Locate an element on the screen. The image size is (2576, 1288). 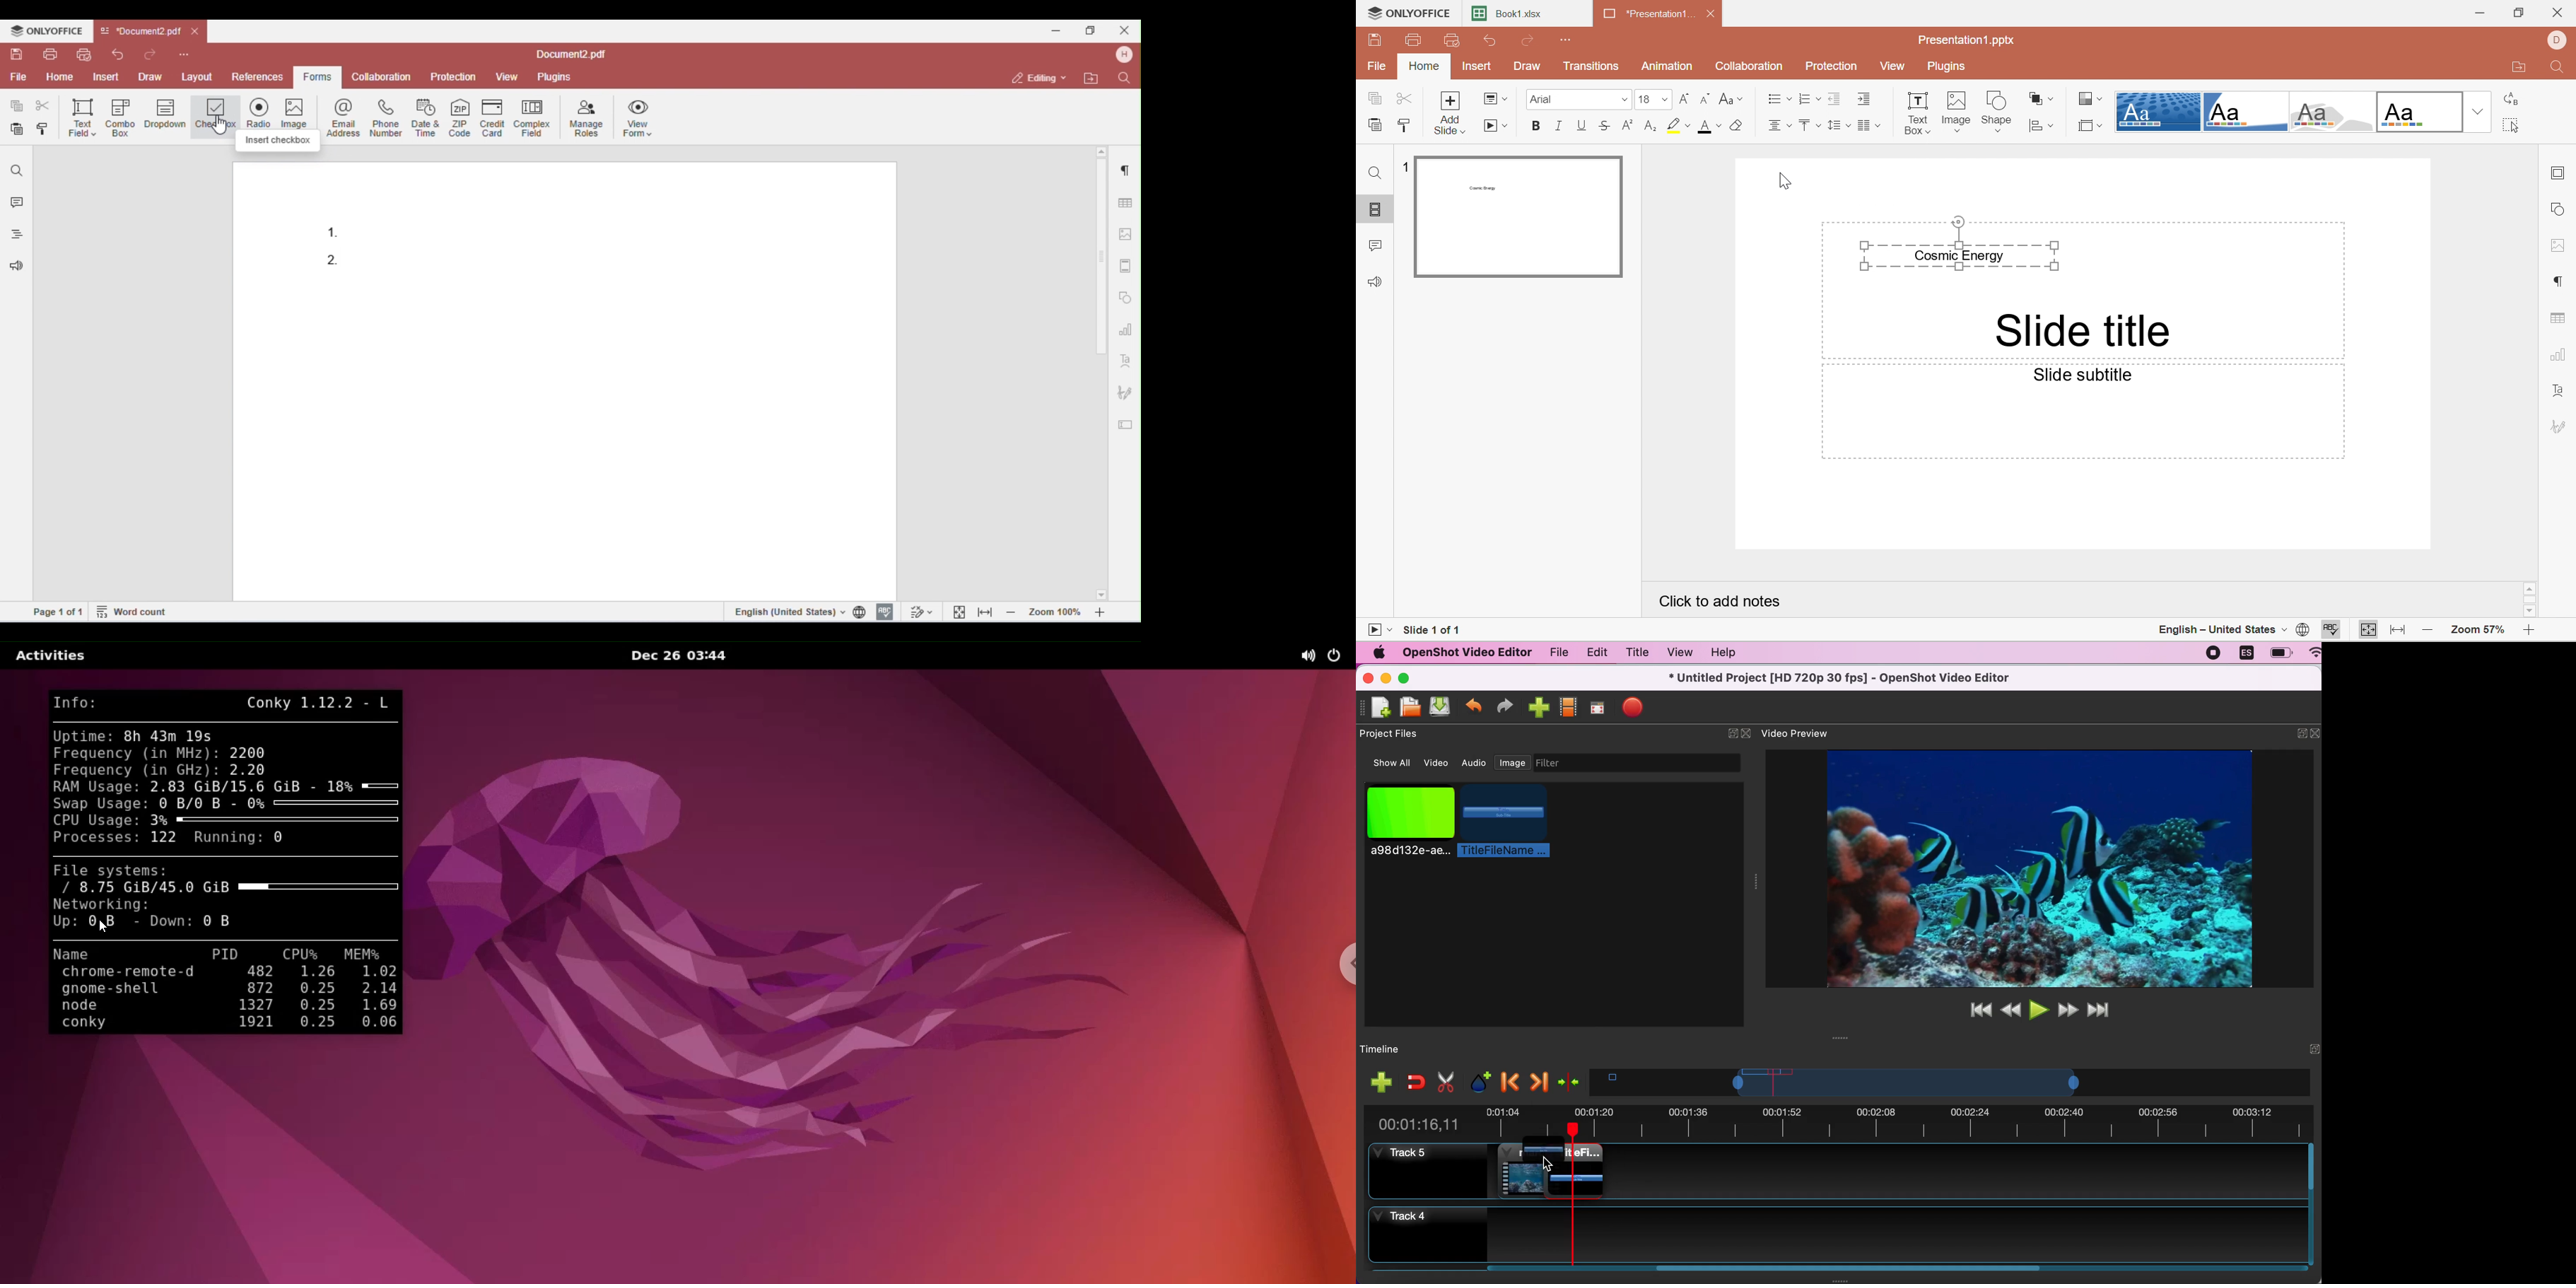
Slide subtitle is located at coordinates (2087, 376).